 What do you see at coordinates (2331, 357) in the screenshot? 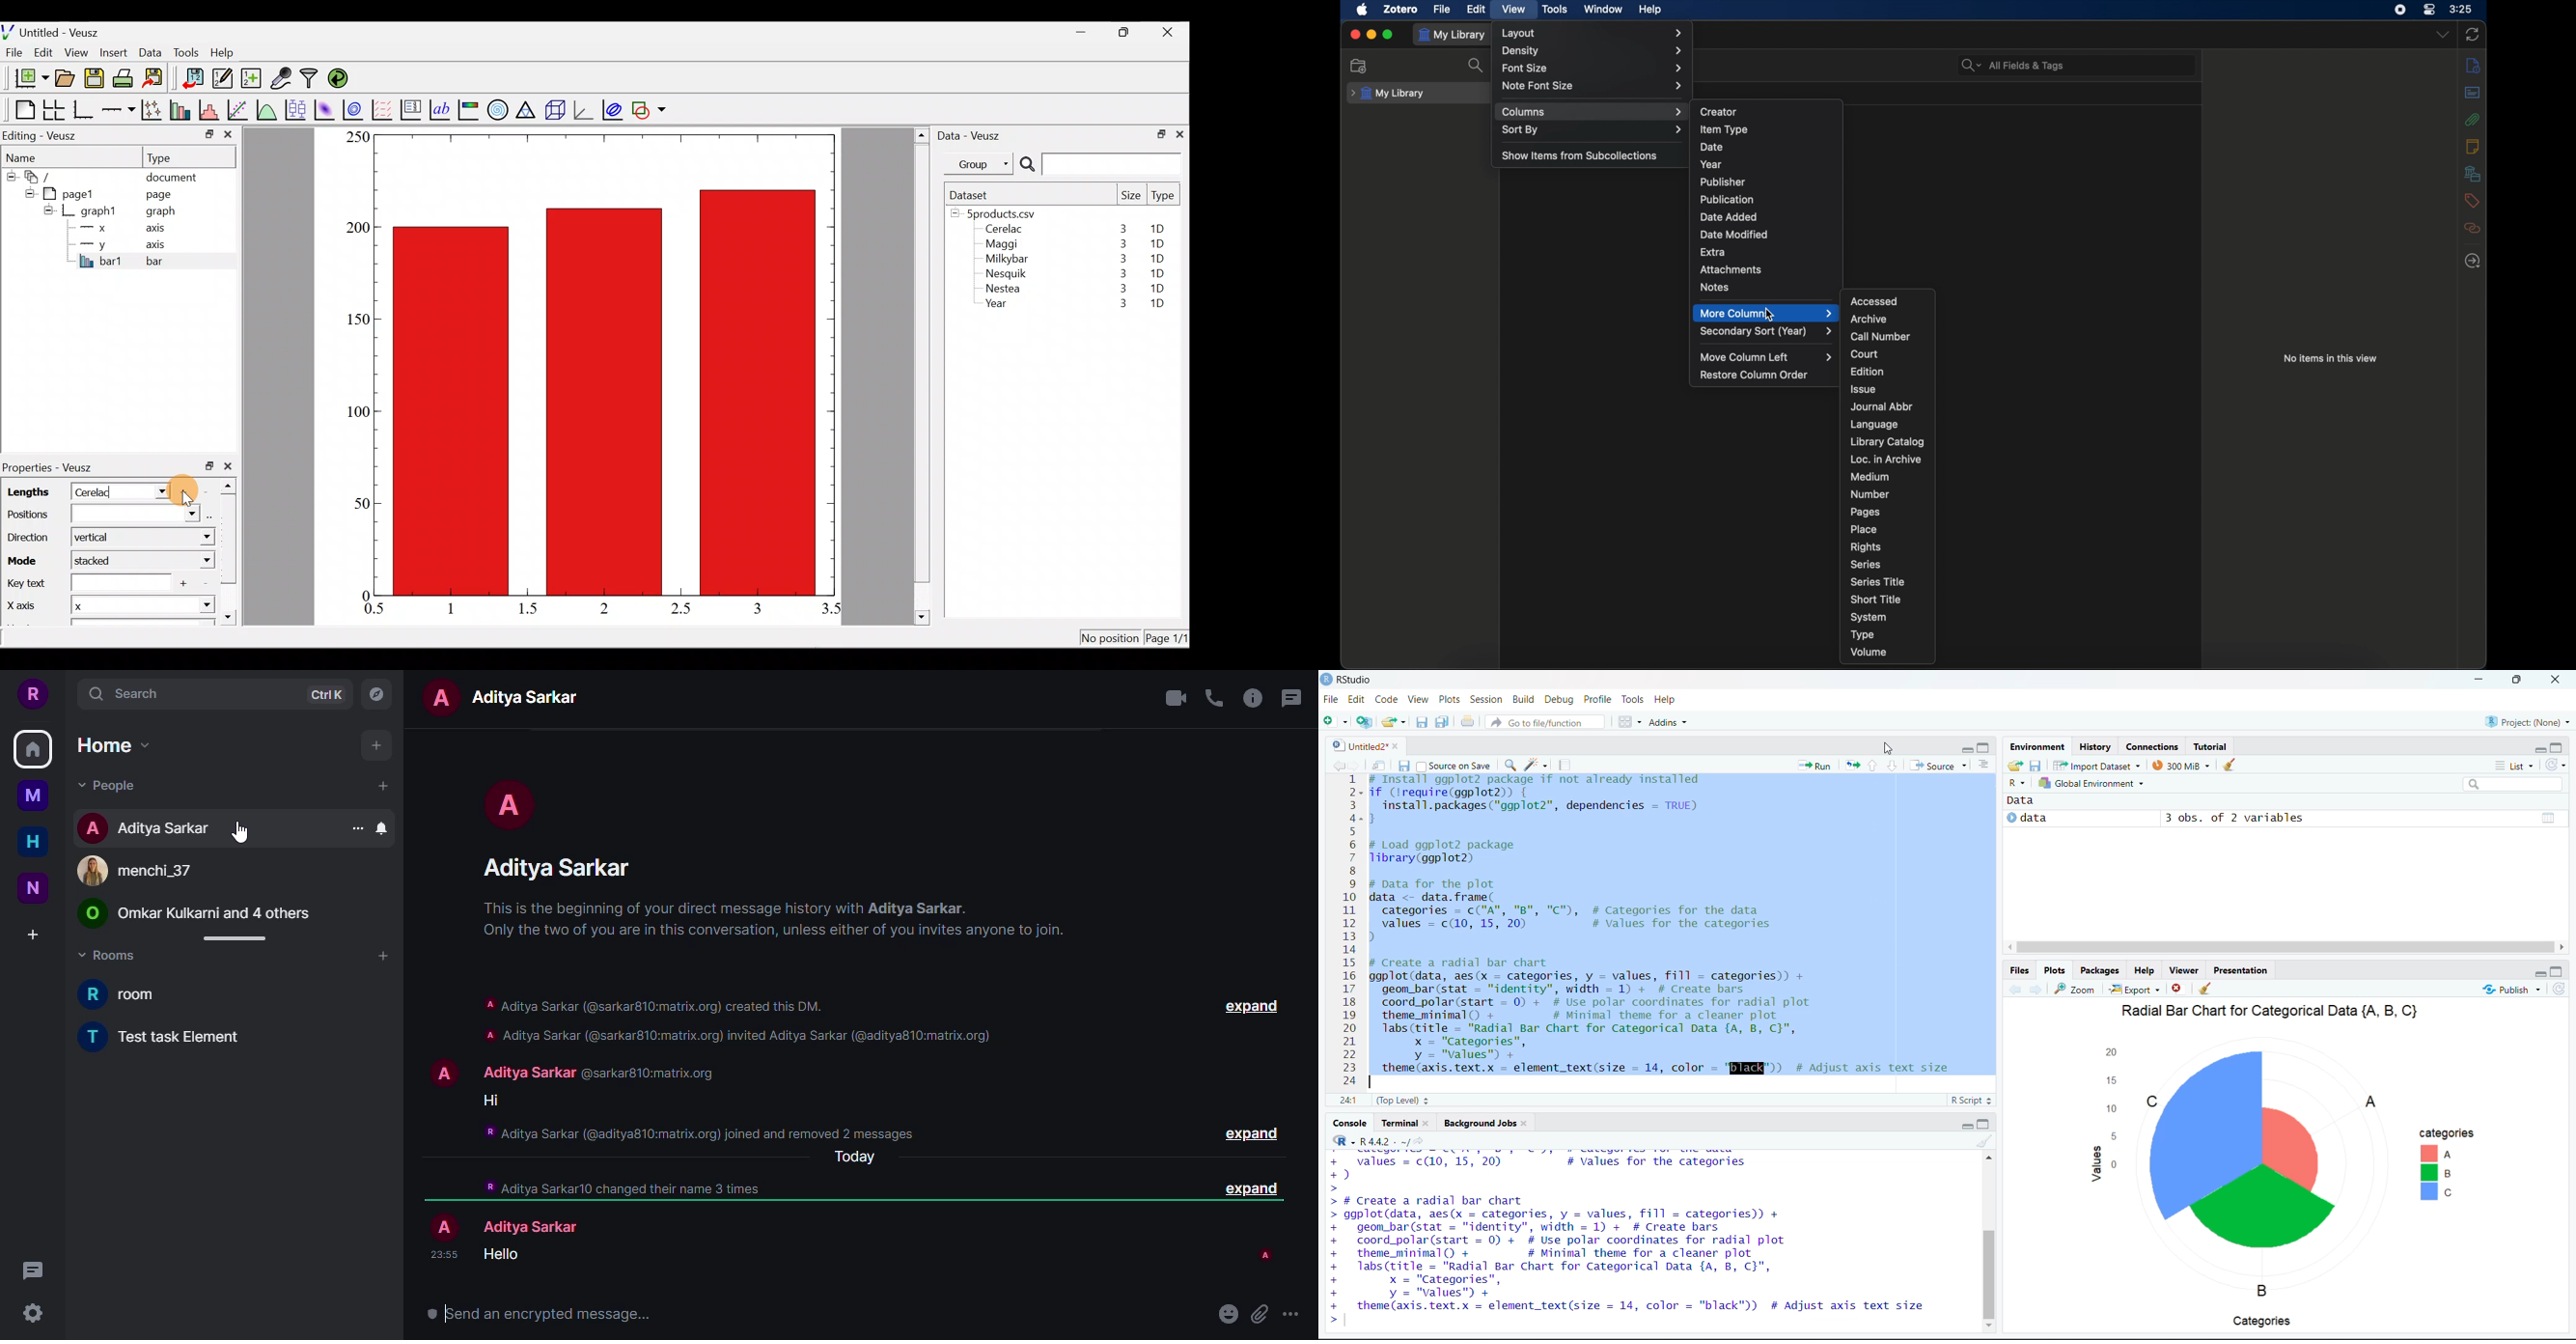
I see `no items in this view` at bounding box center [2331, 357].